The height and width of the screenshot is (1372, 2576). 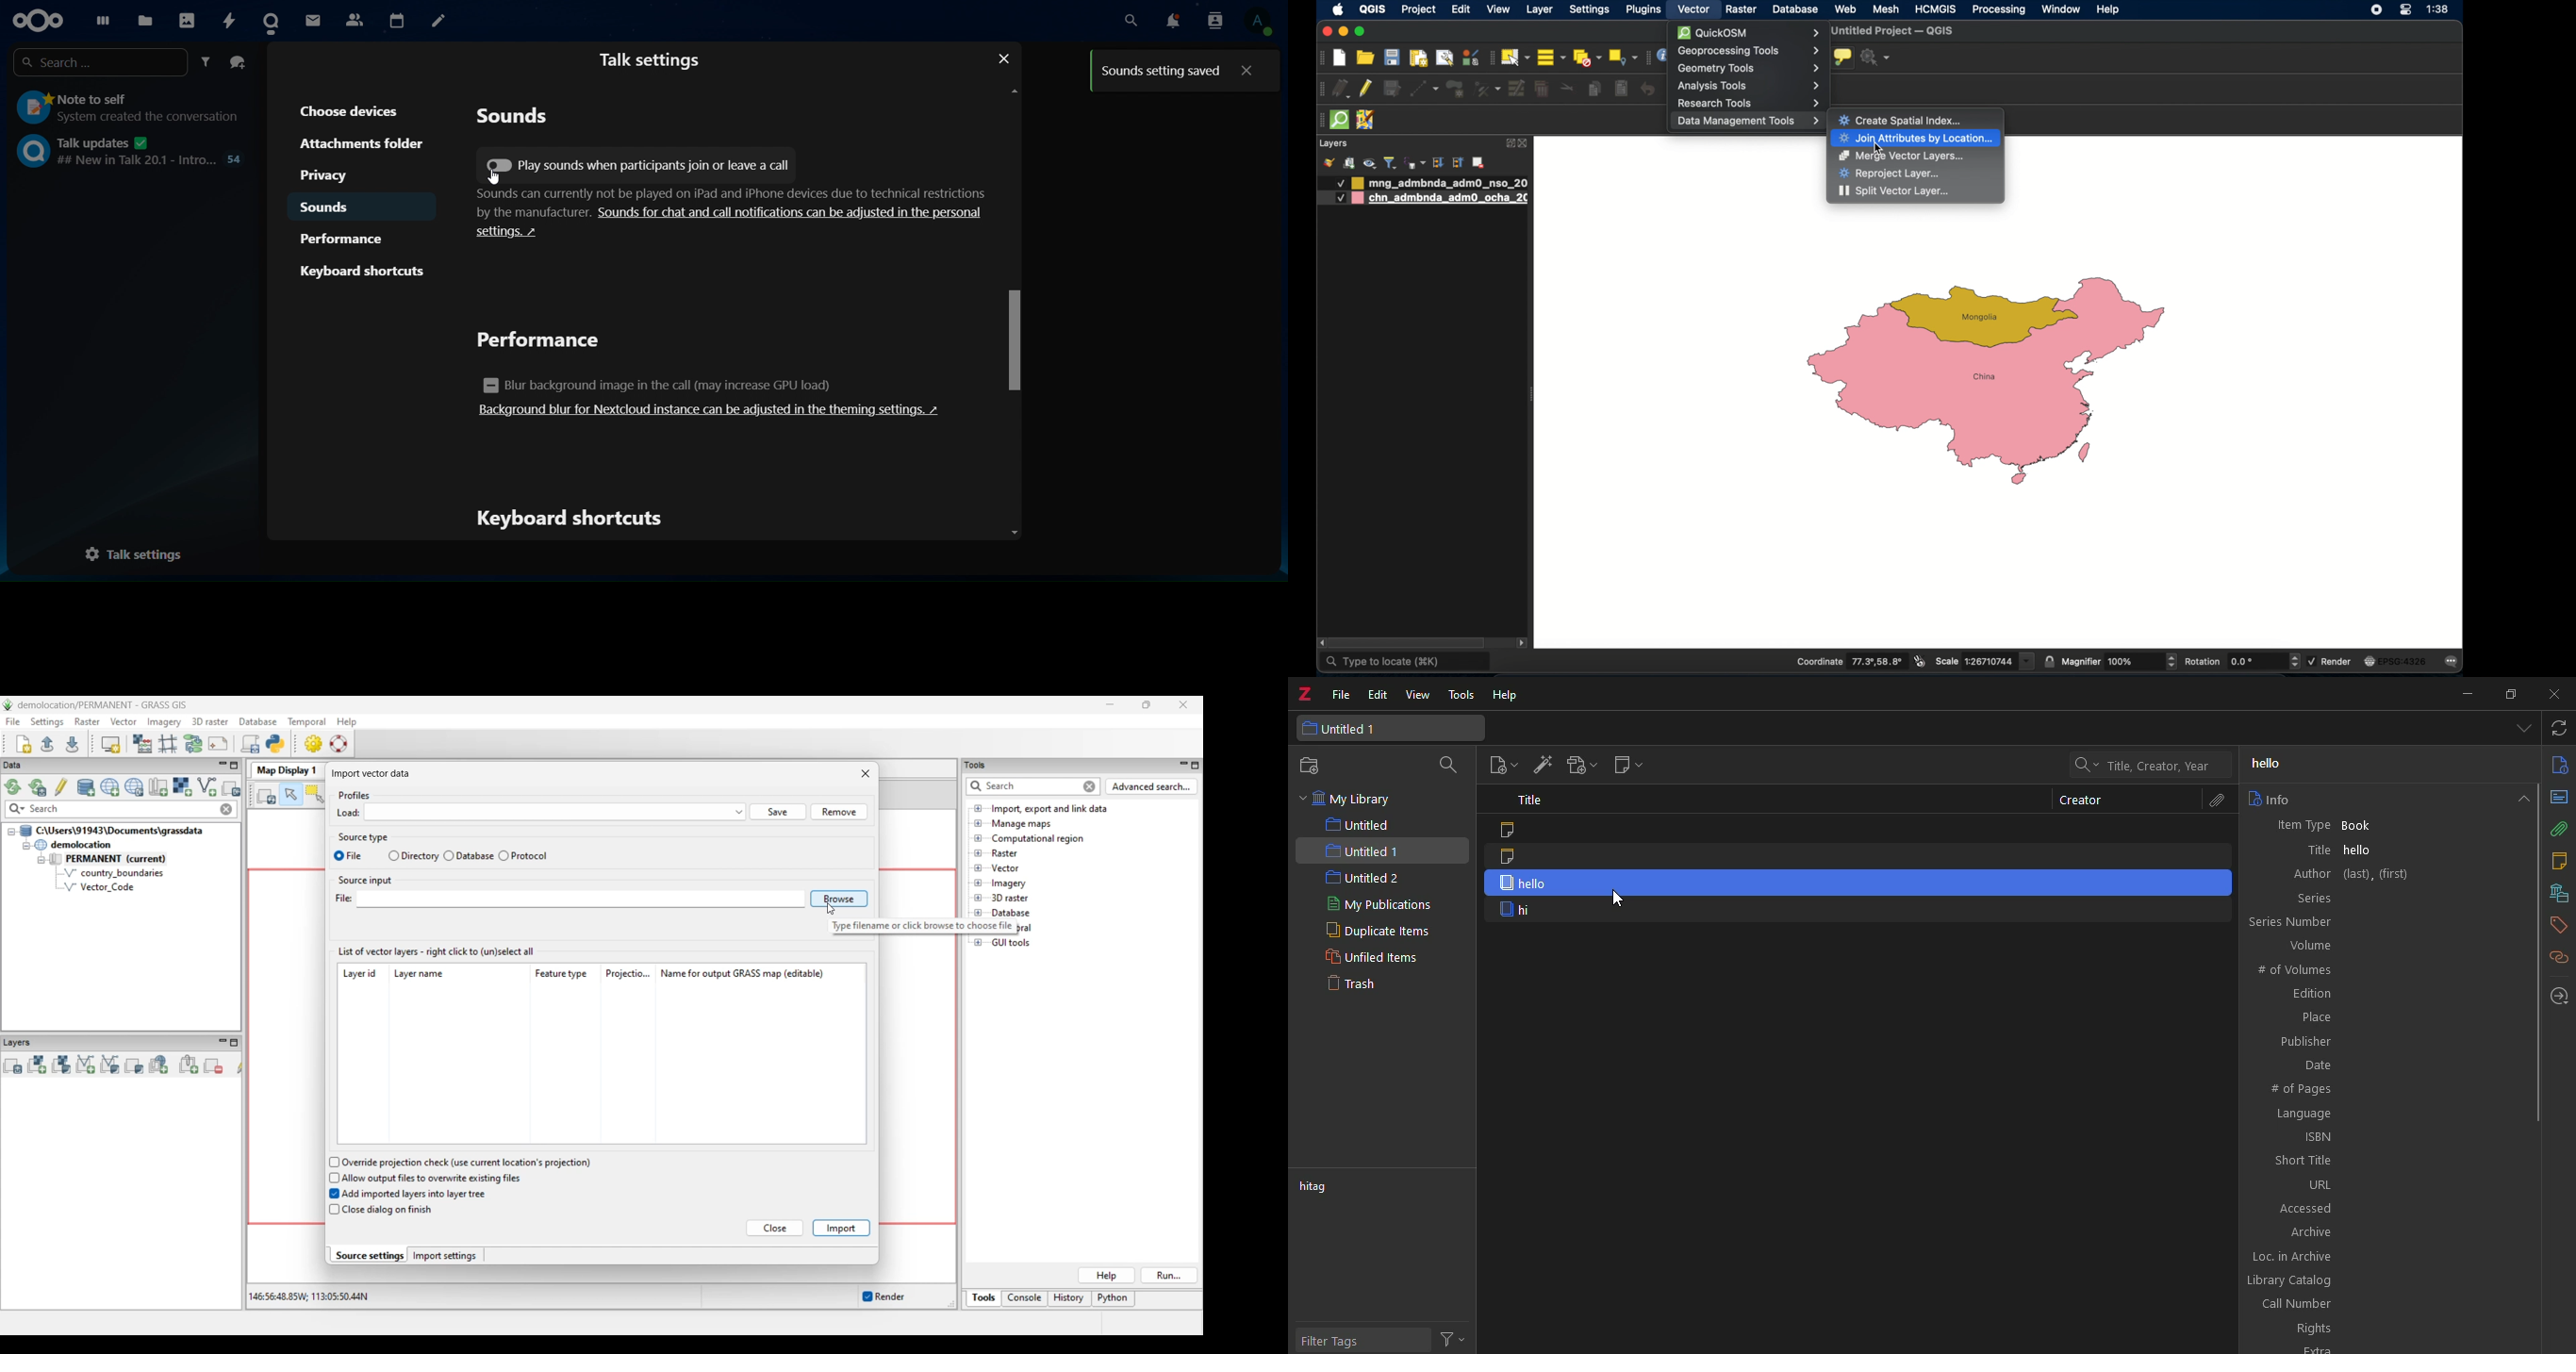 I want to click on locate, so click(x=2557, y=995).